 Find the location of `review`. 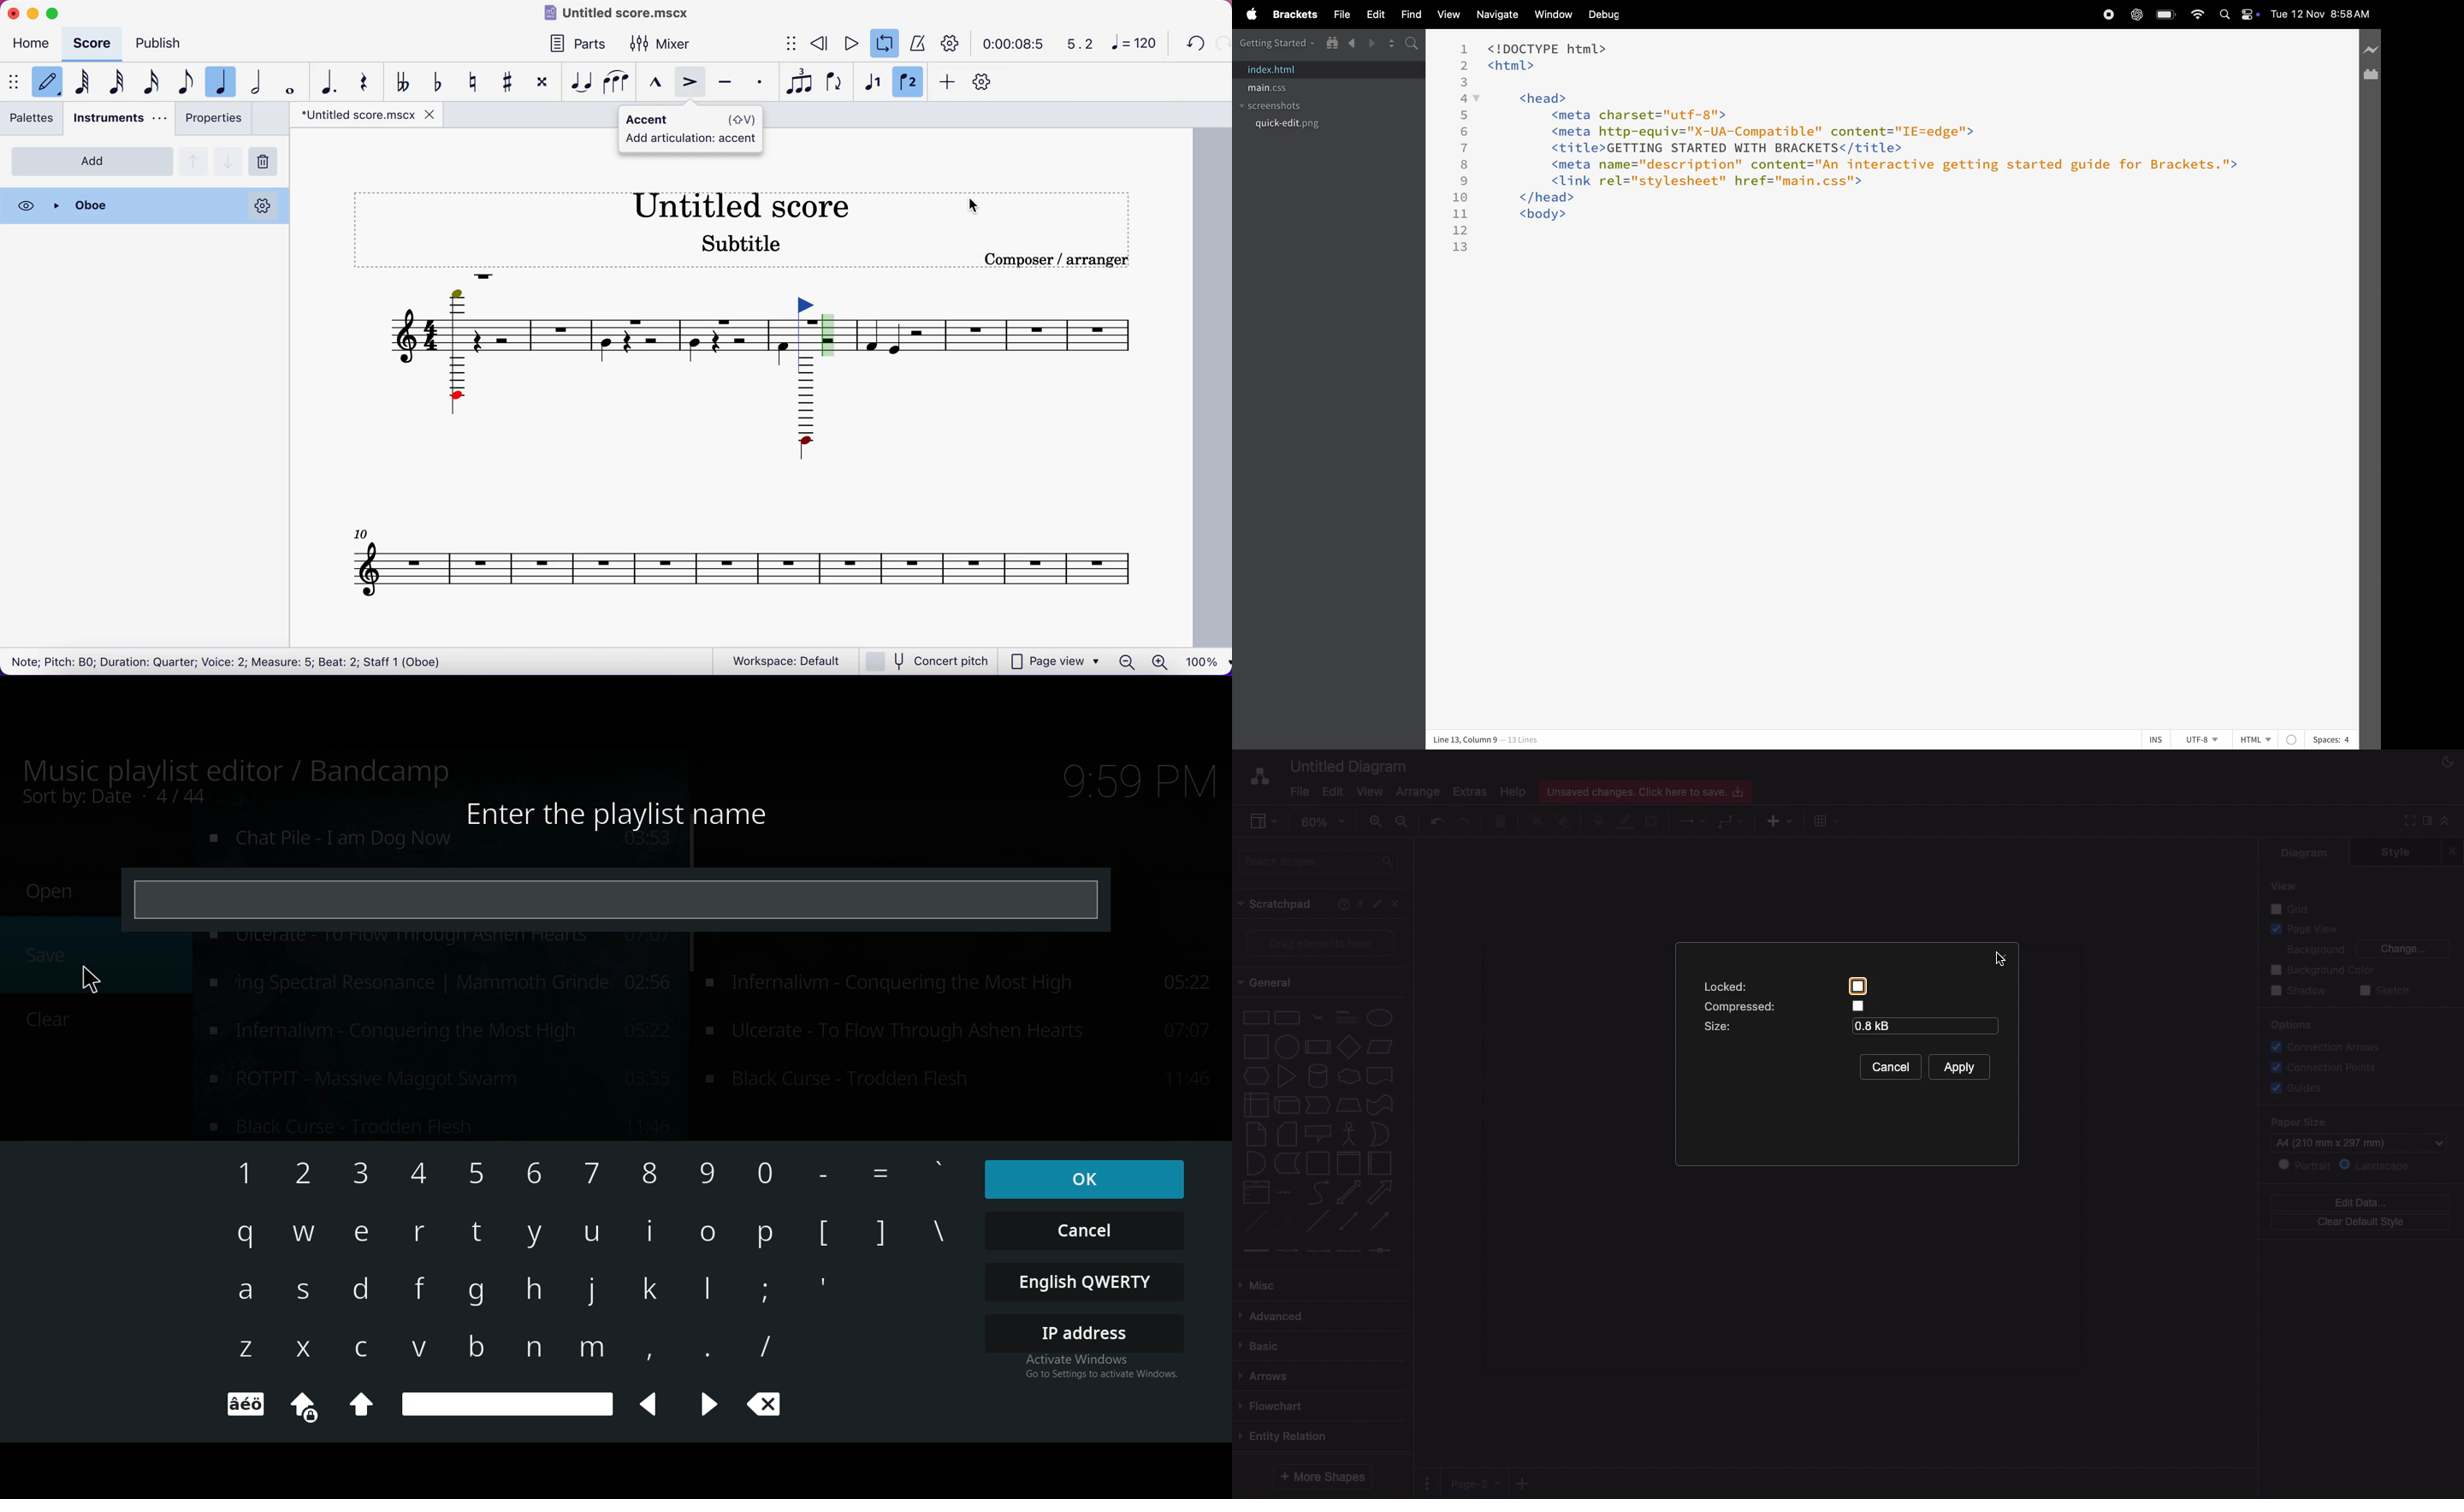

review is located at coordinates (820, 43).